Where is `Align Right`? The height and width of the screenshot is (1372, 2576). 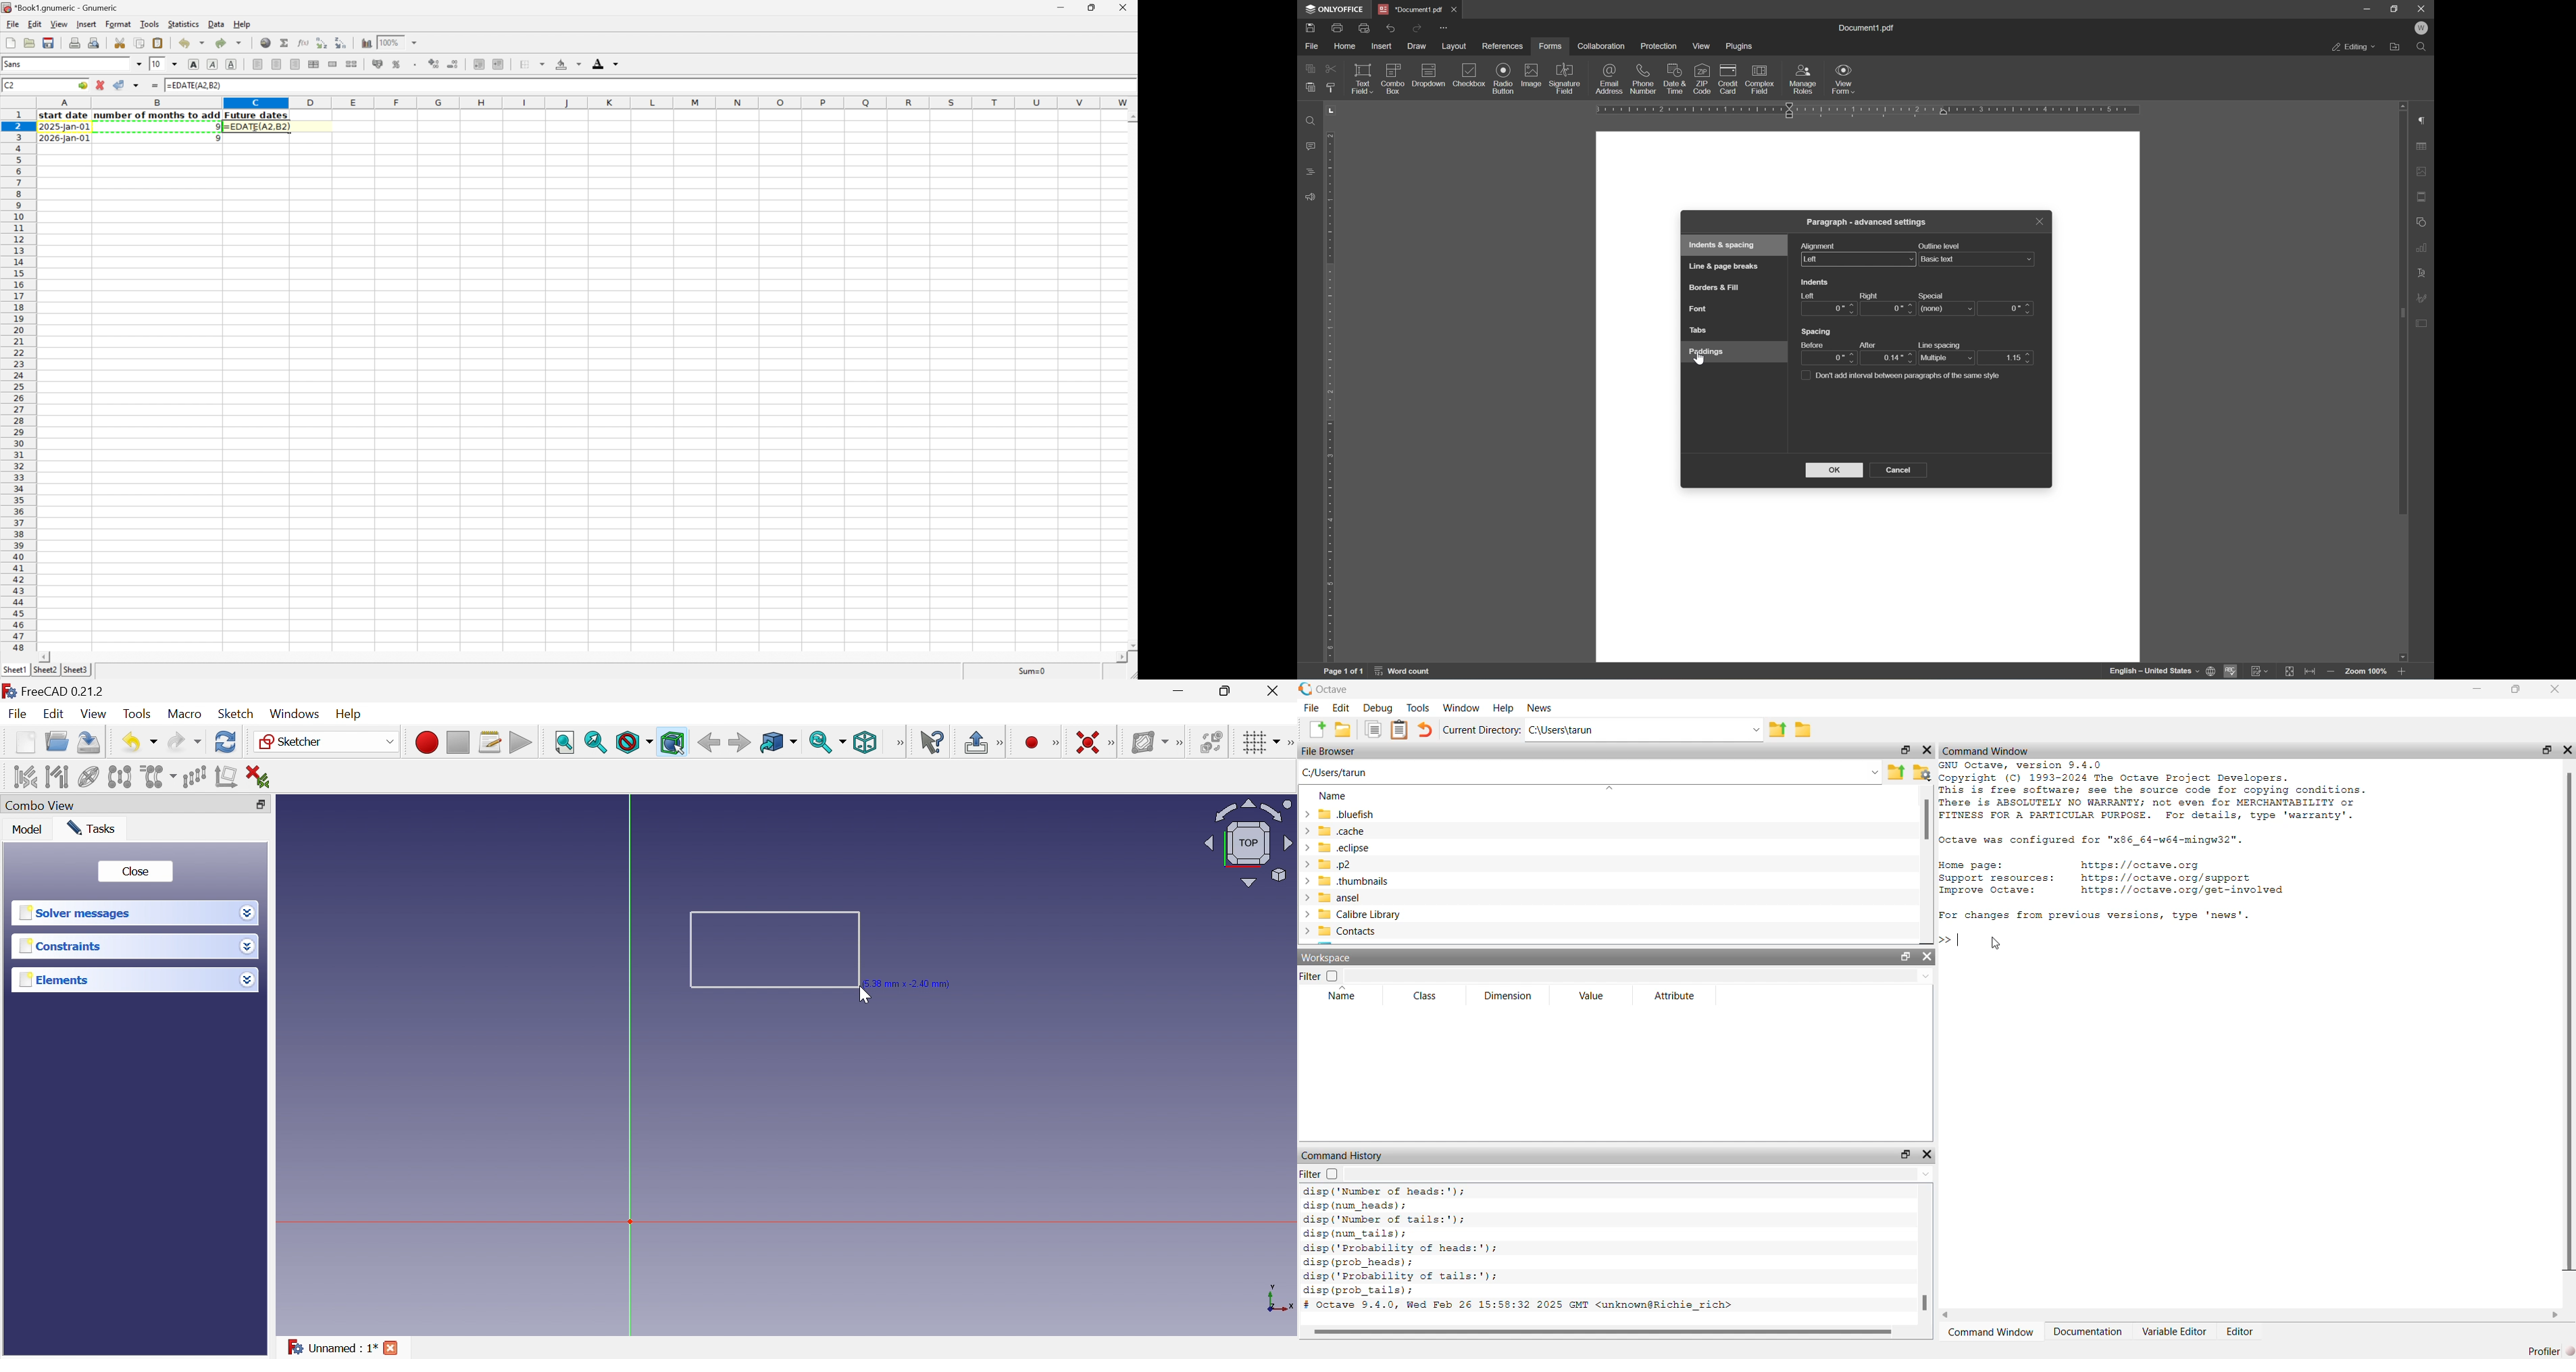 Align Right is located at coordinates (295, 64).